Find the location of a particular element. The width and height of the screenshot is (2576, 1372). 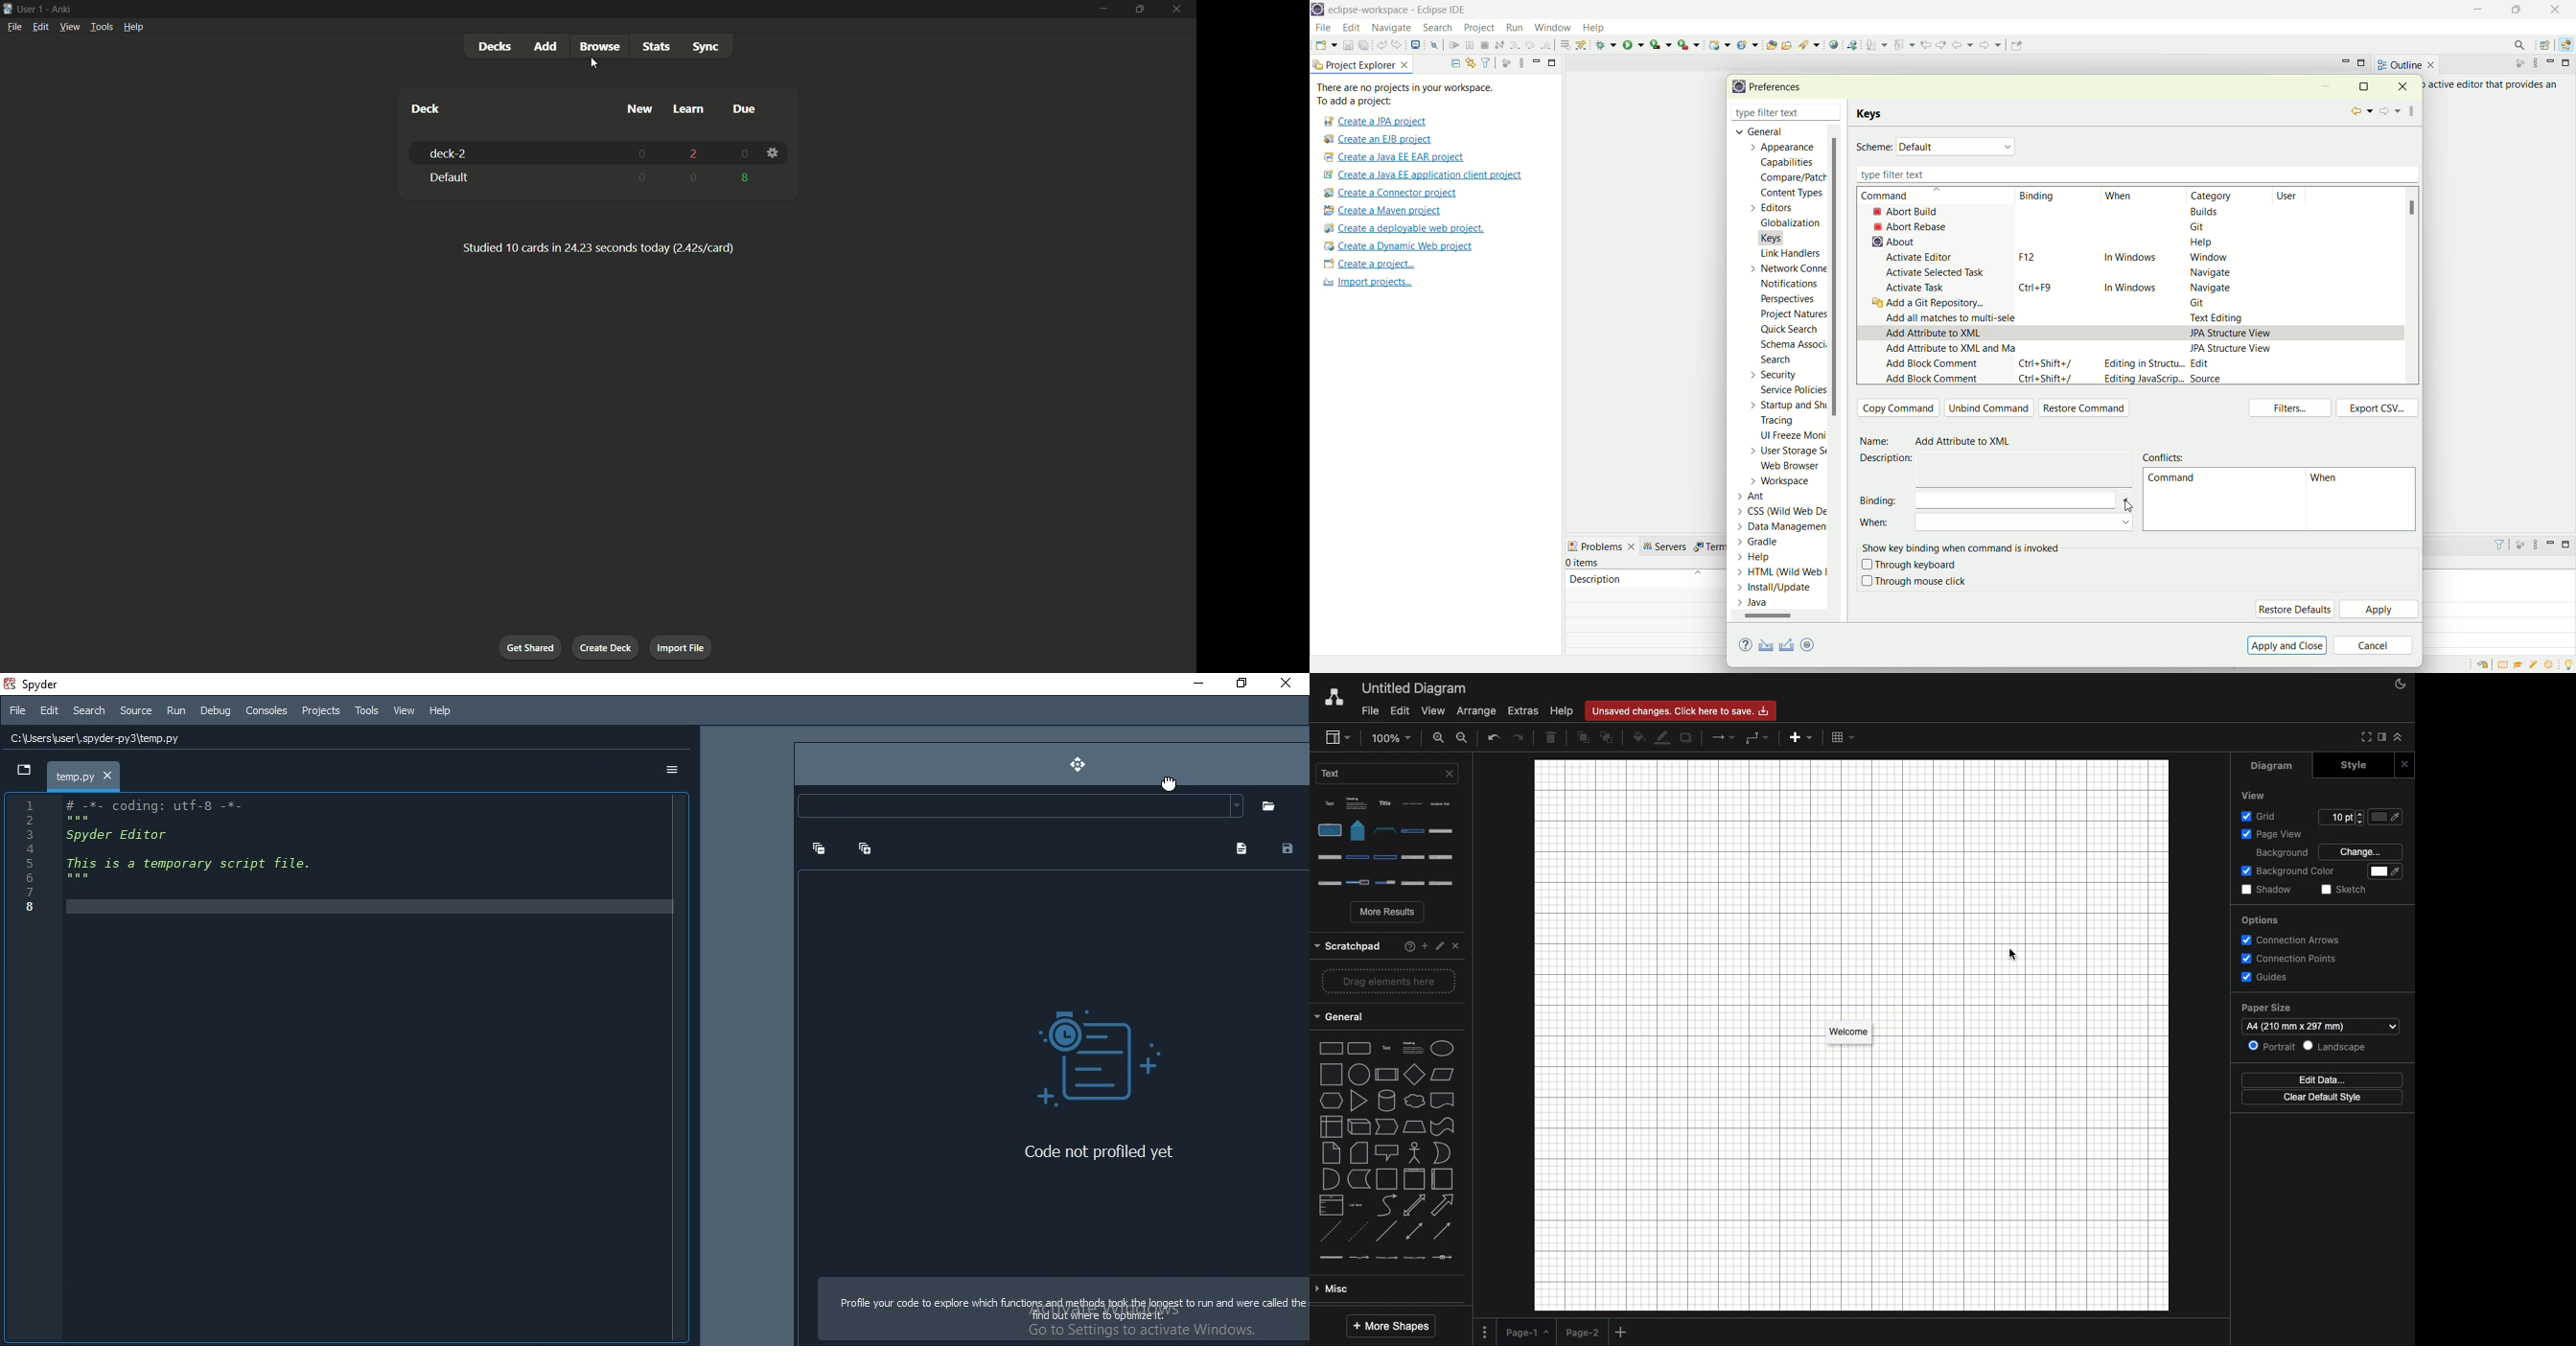

Minimise is located at coordinates (1189, 684).